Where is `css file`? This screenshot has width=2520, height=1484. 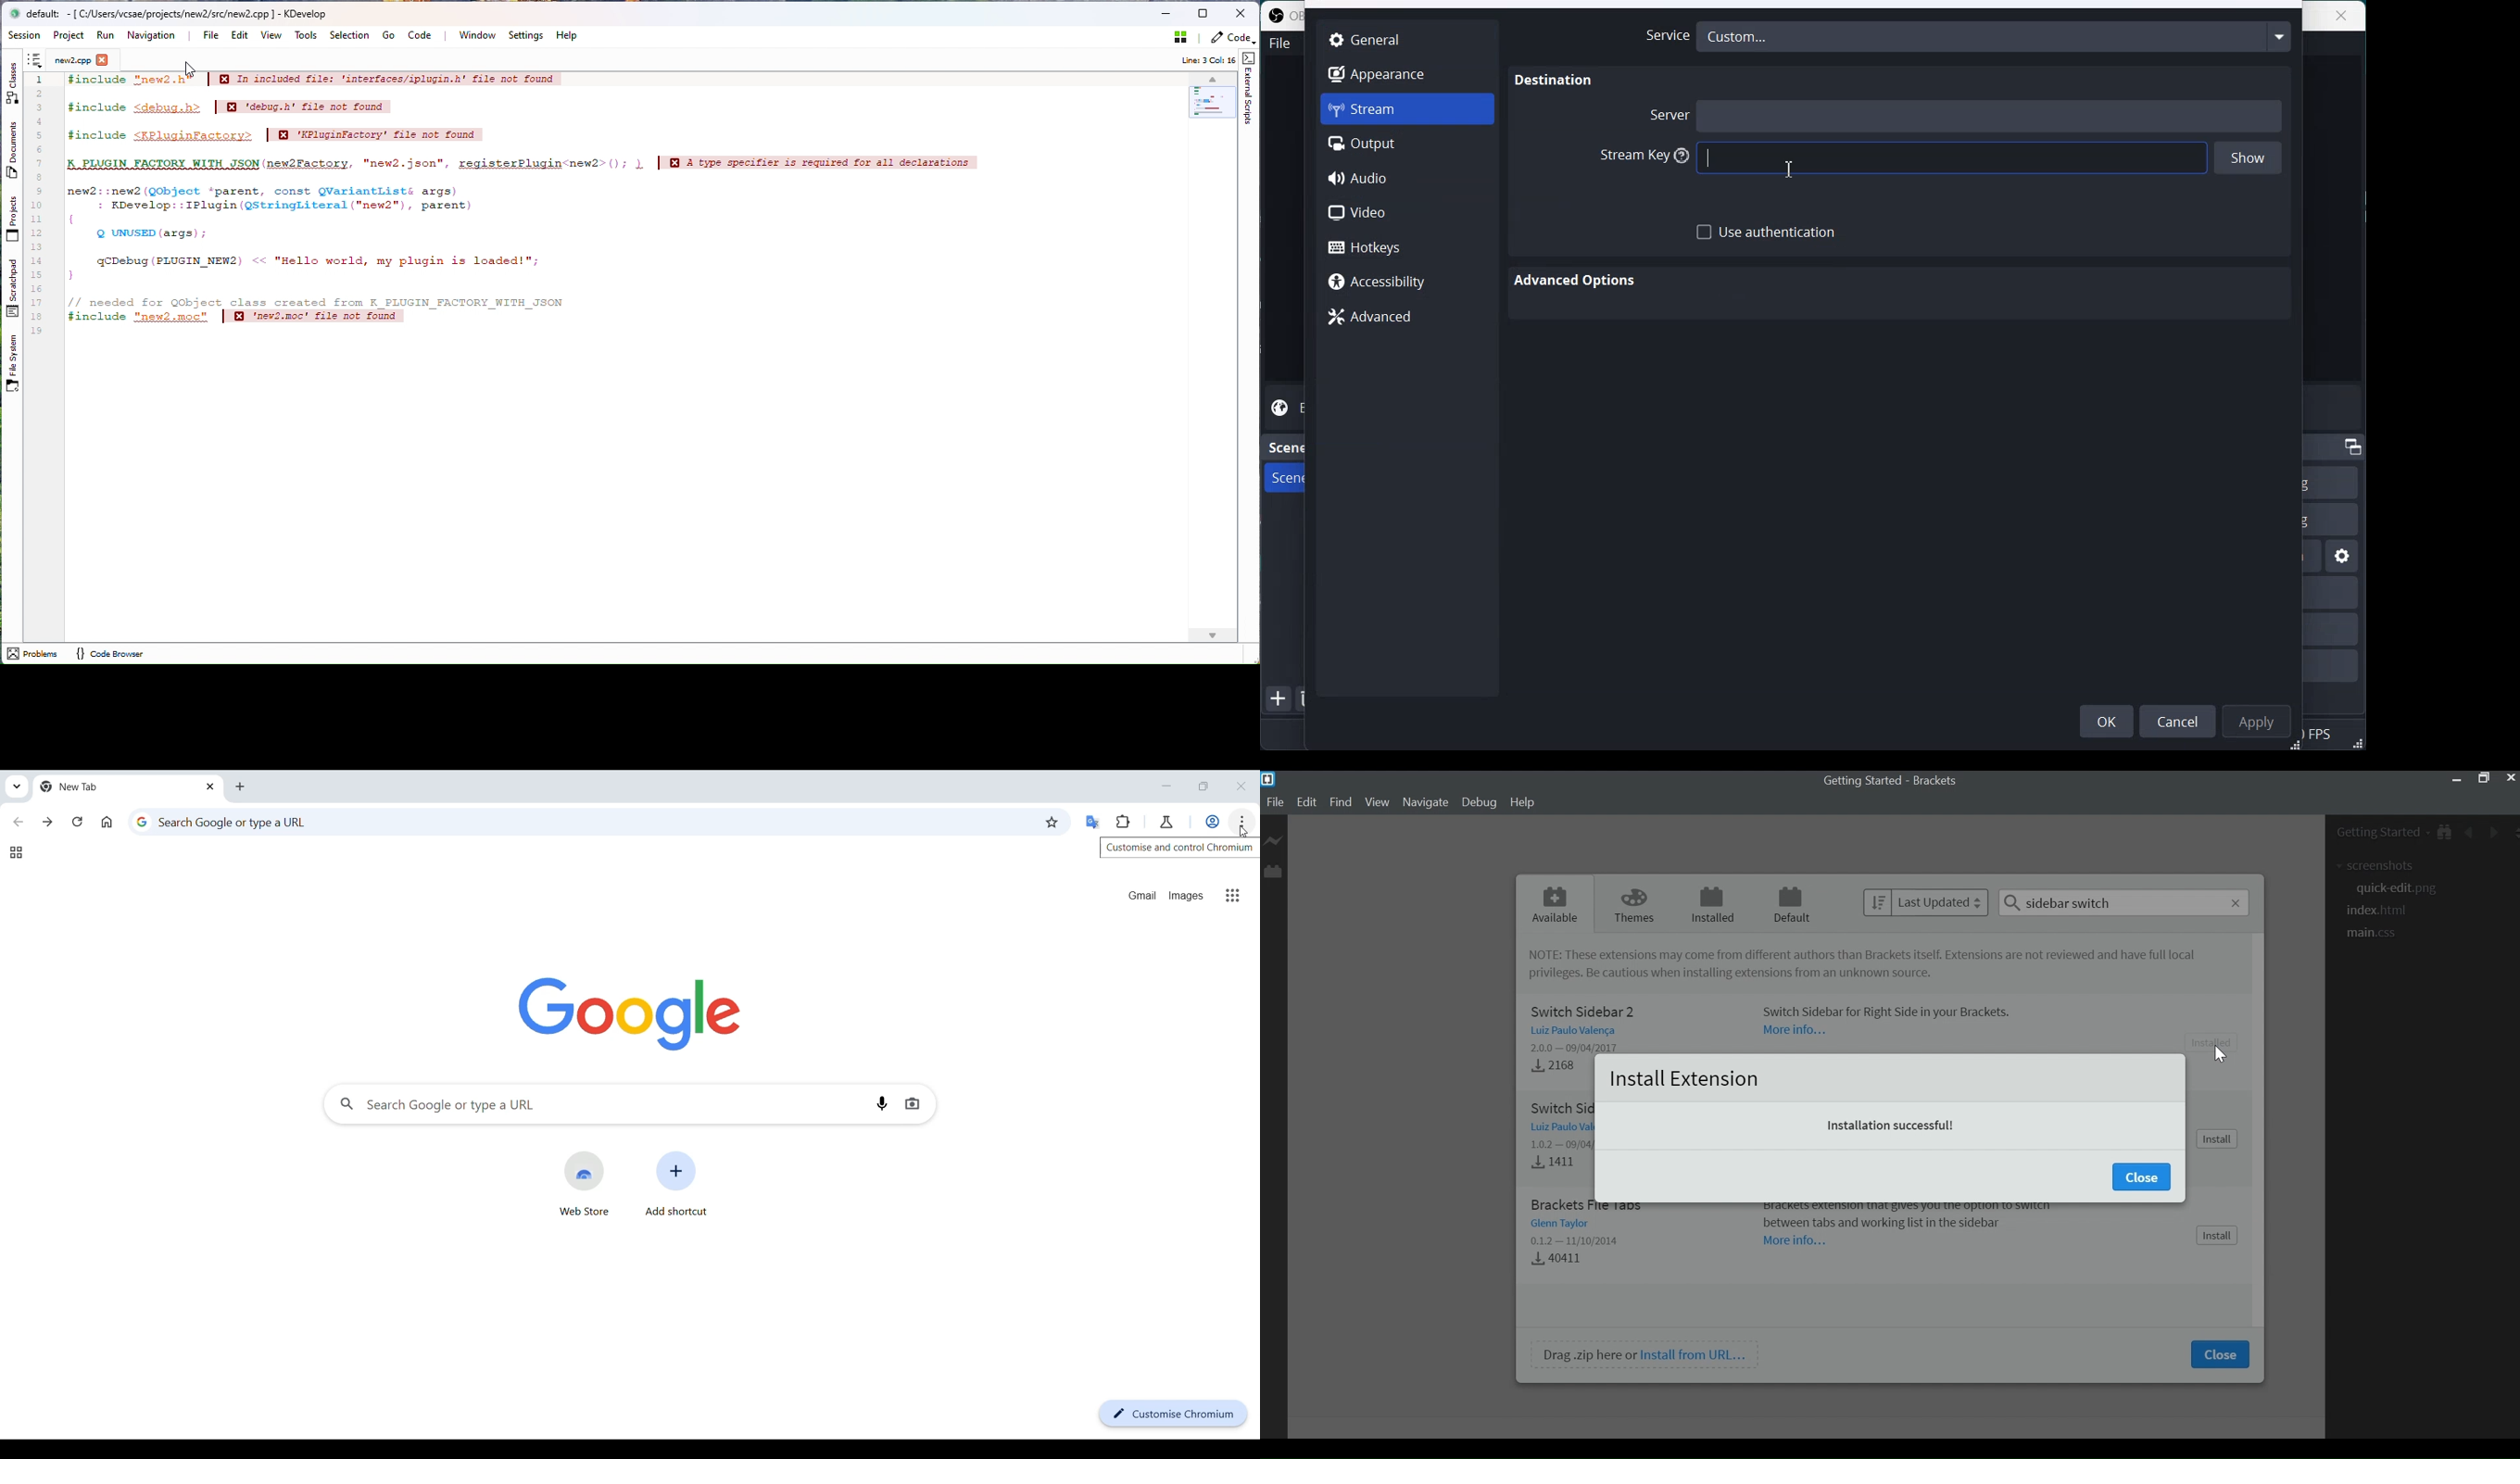
css file is located at coordinates (2375, 934).